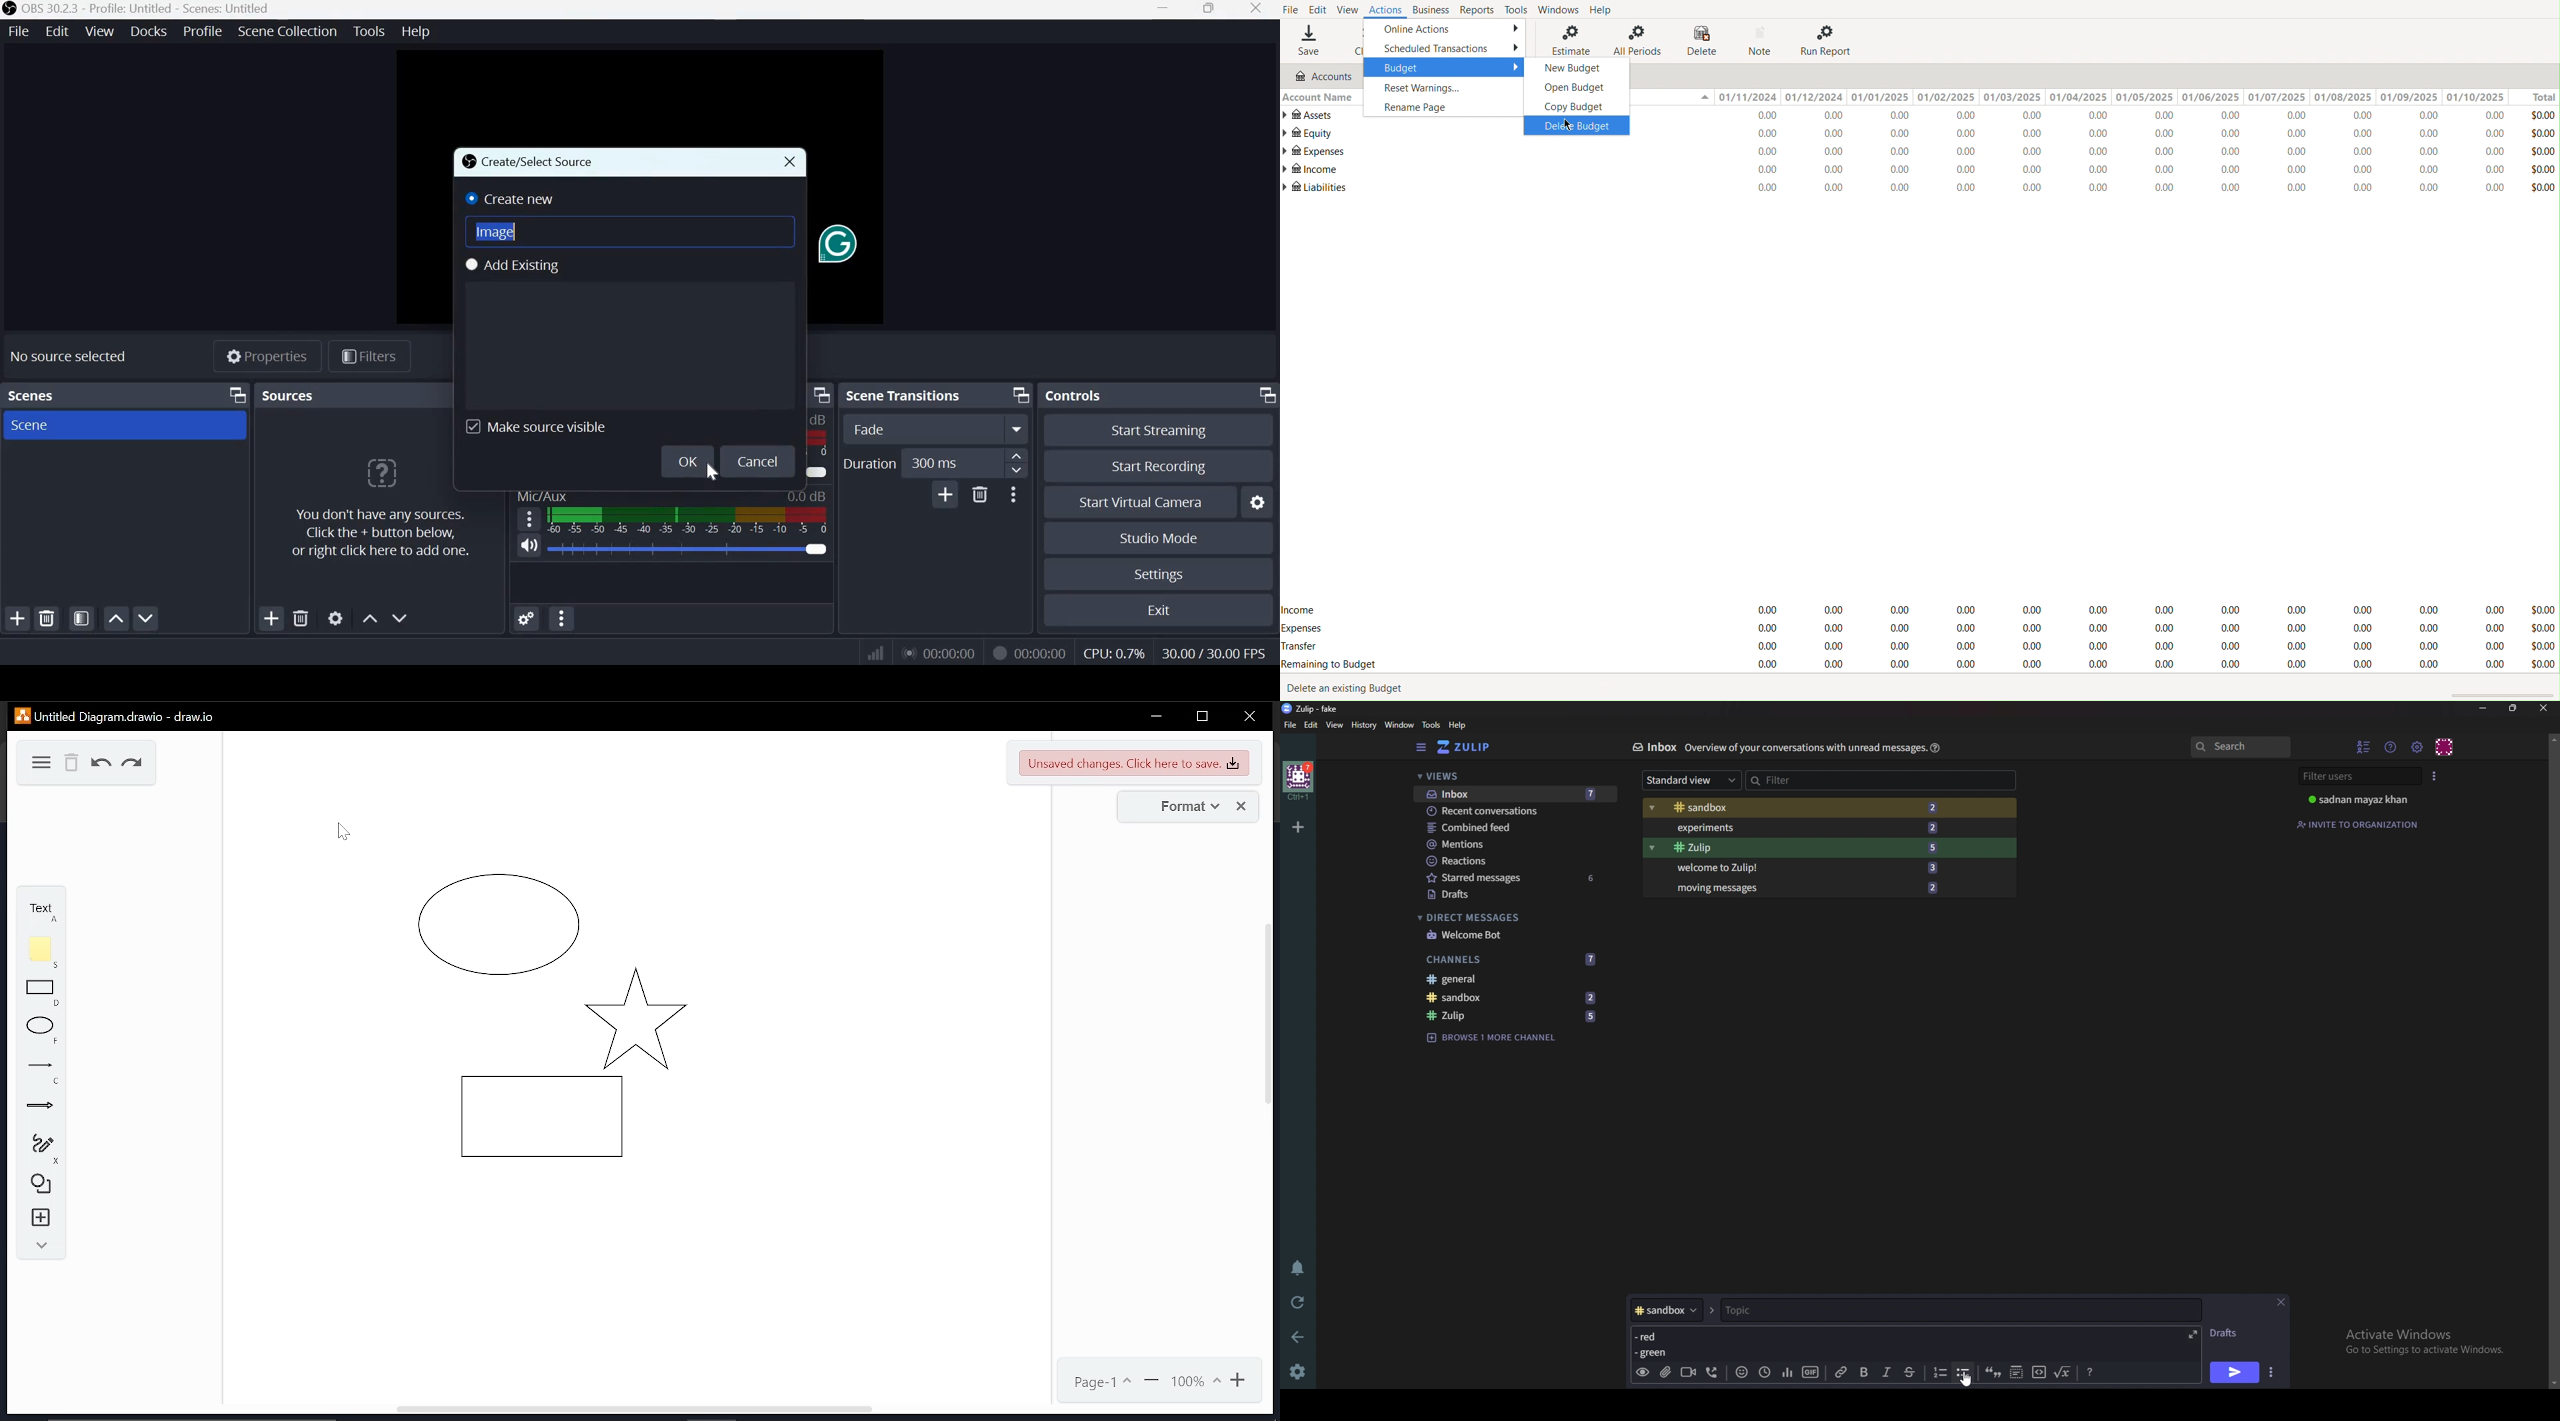 This screenshot has height=1428, width=2576. What do you see at coordinates (529, 546) in the screenshot?
I see `Microphone` at bounding box center [529, 546].